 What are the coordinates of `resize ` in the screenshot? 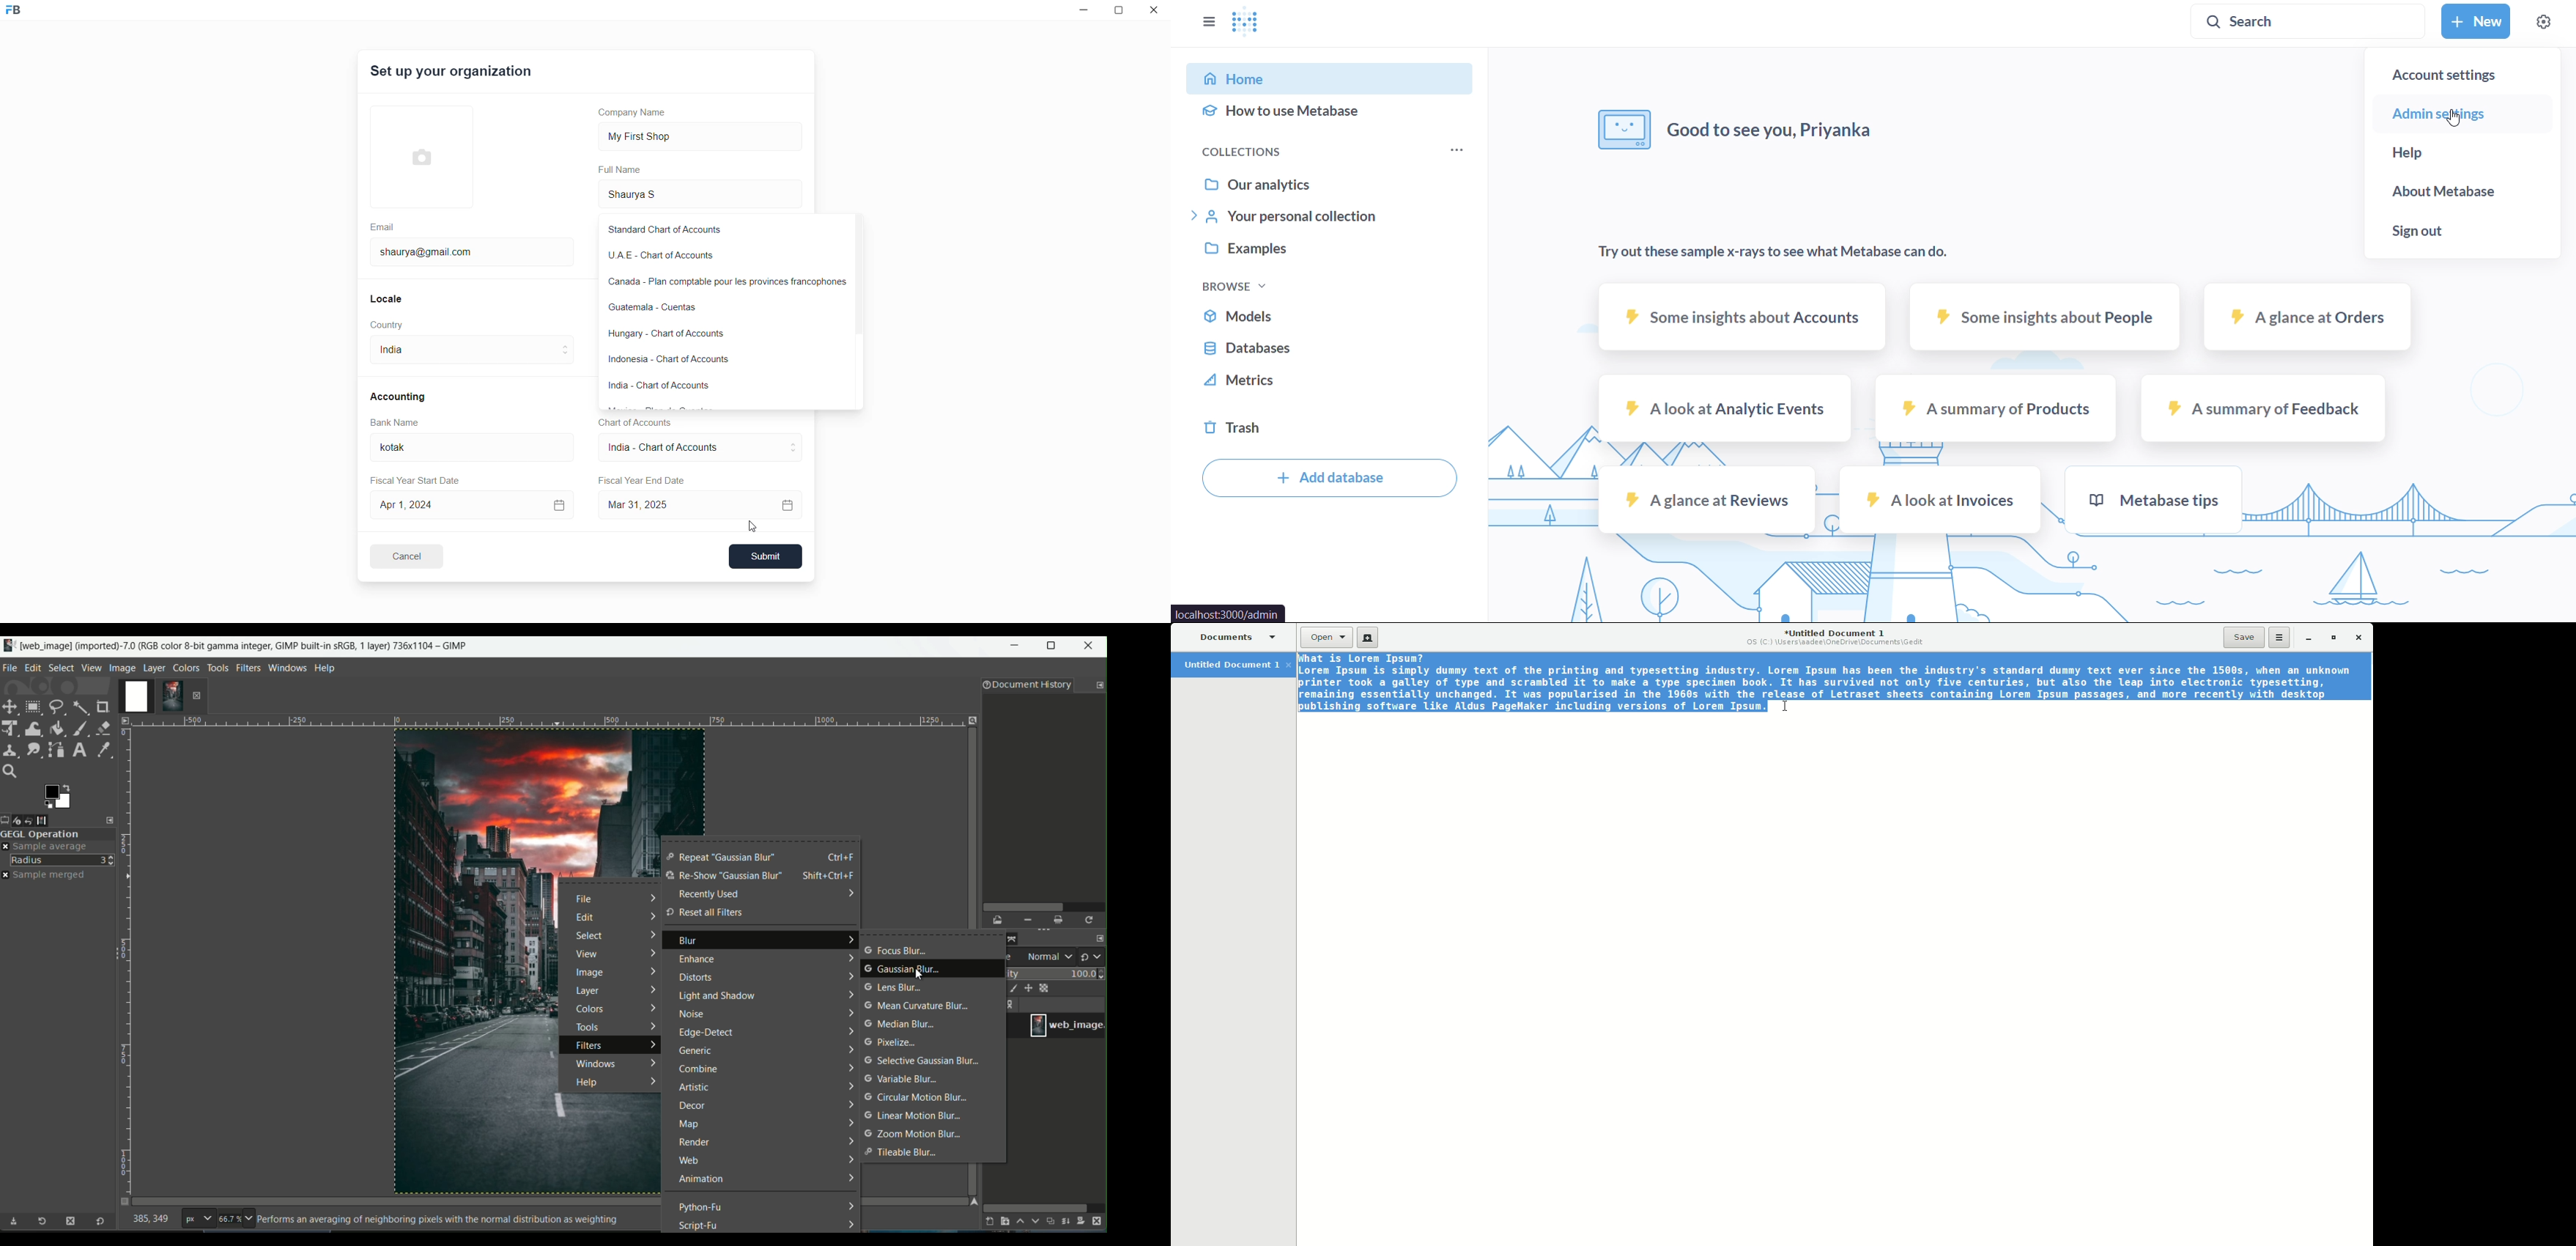 It's located at (1122, 12).